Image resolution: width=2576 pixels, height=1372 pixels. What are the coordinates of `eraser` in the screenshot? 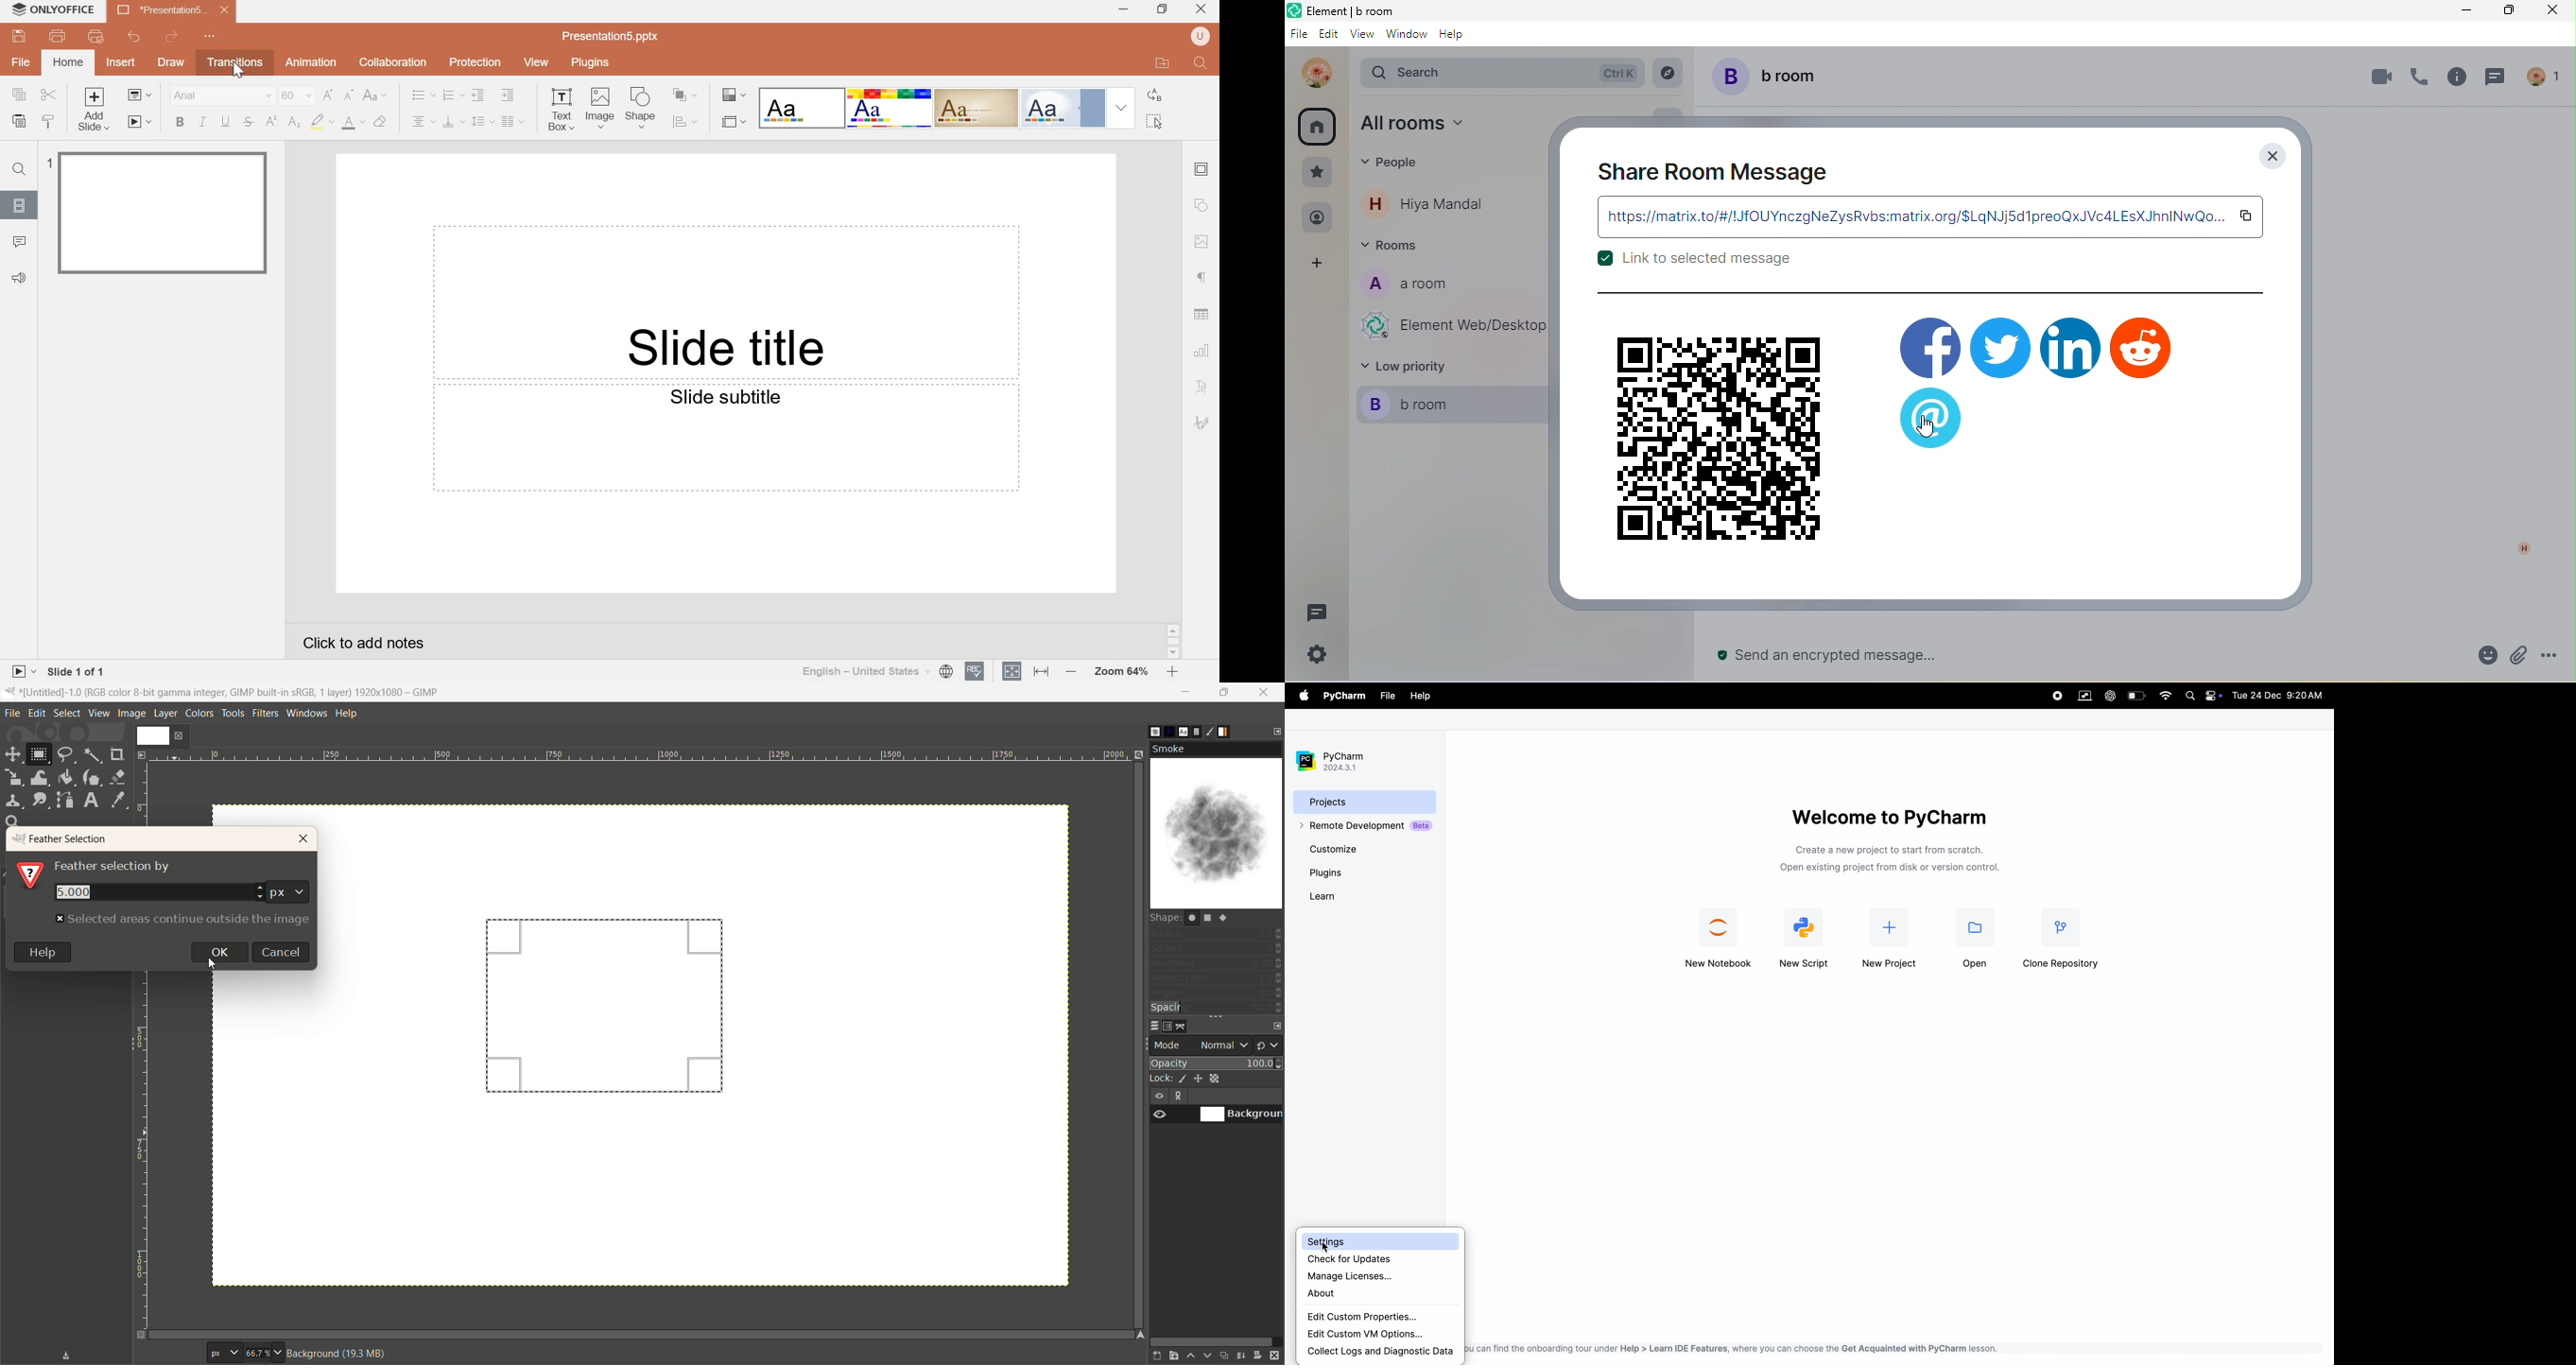 It's located at (118, 776).